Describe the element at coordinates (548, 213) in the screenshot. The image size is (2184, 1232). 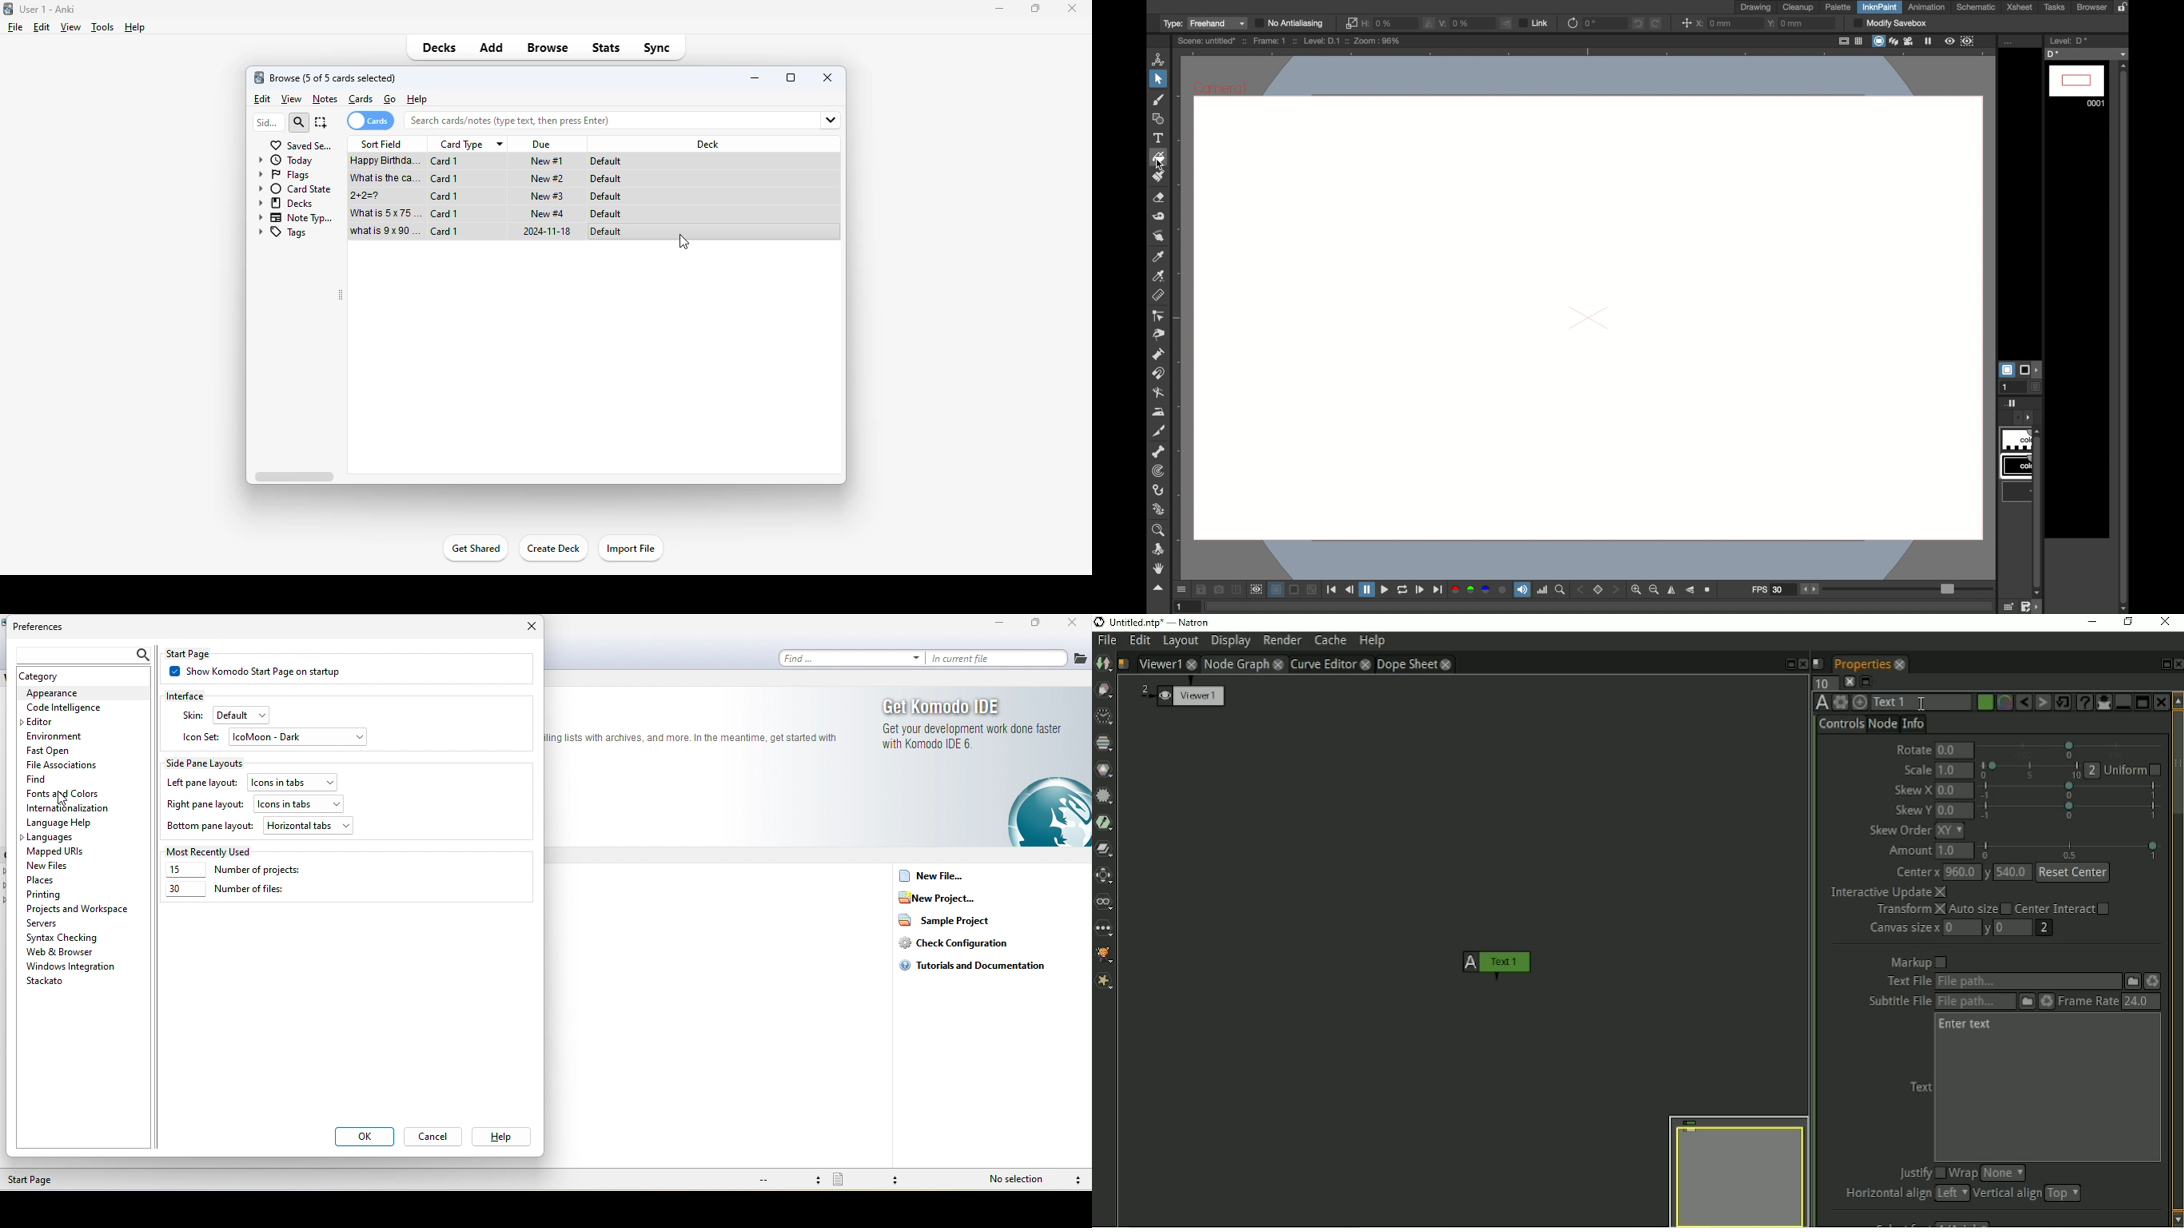
I see `new #4` at that location.